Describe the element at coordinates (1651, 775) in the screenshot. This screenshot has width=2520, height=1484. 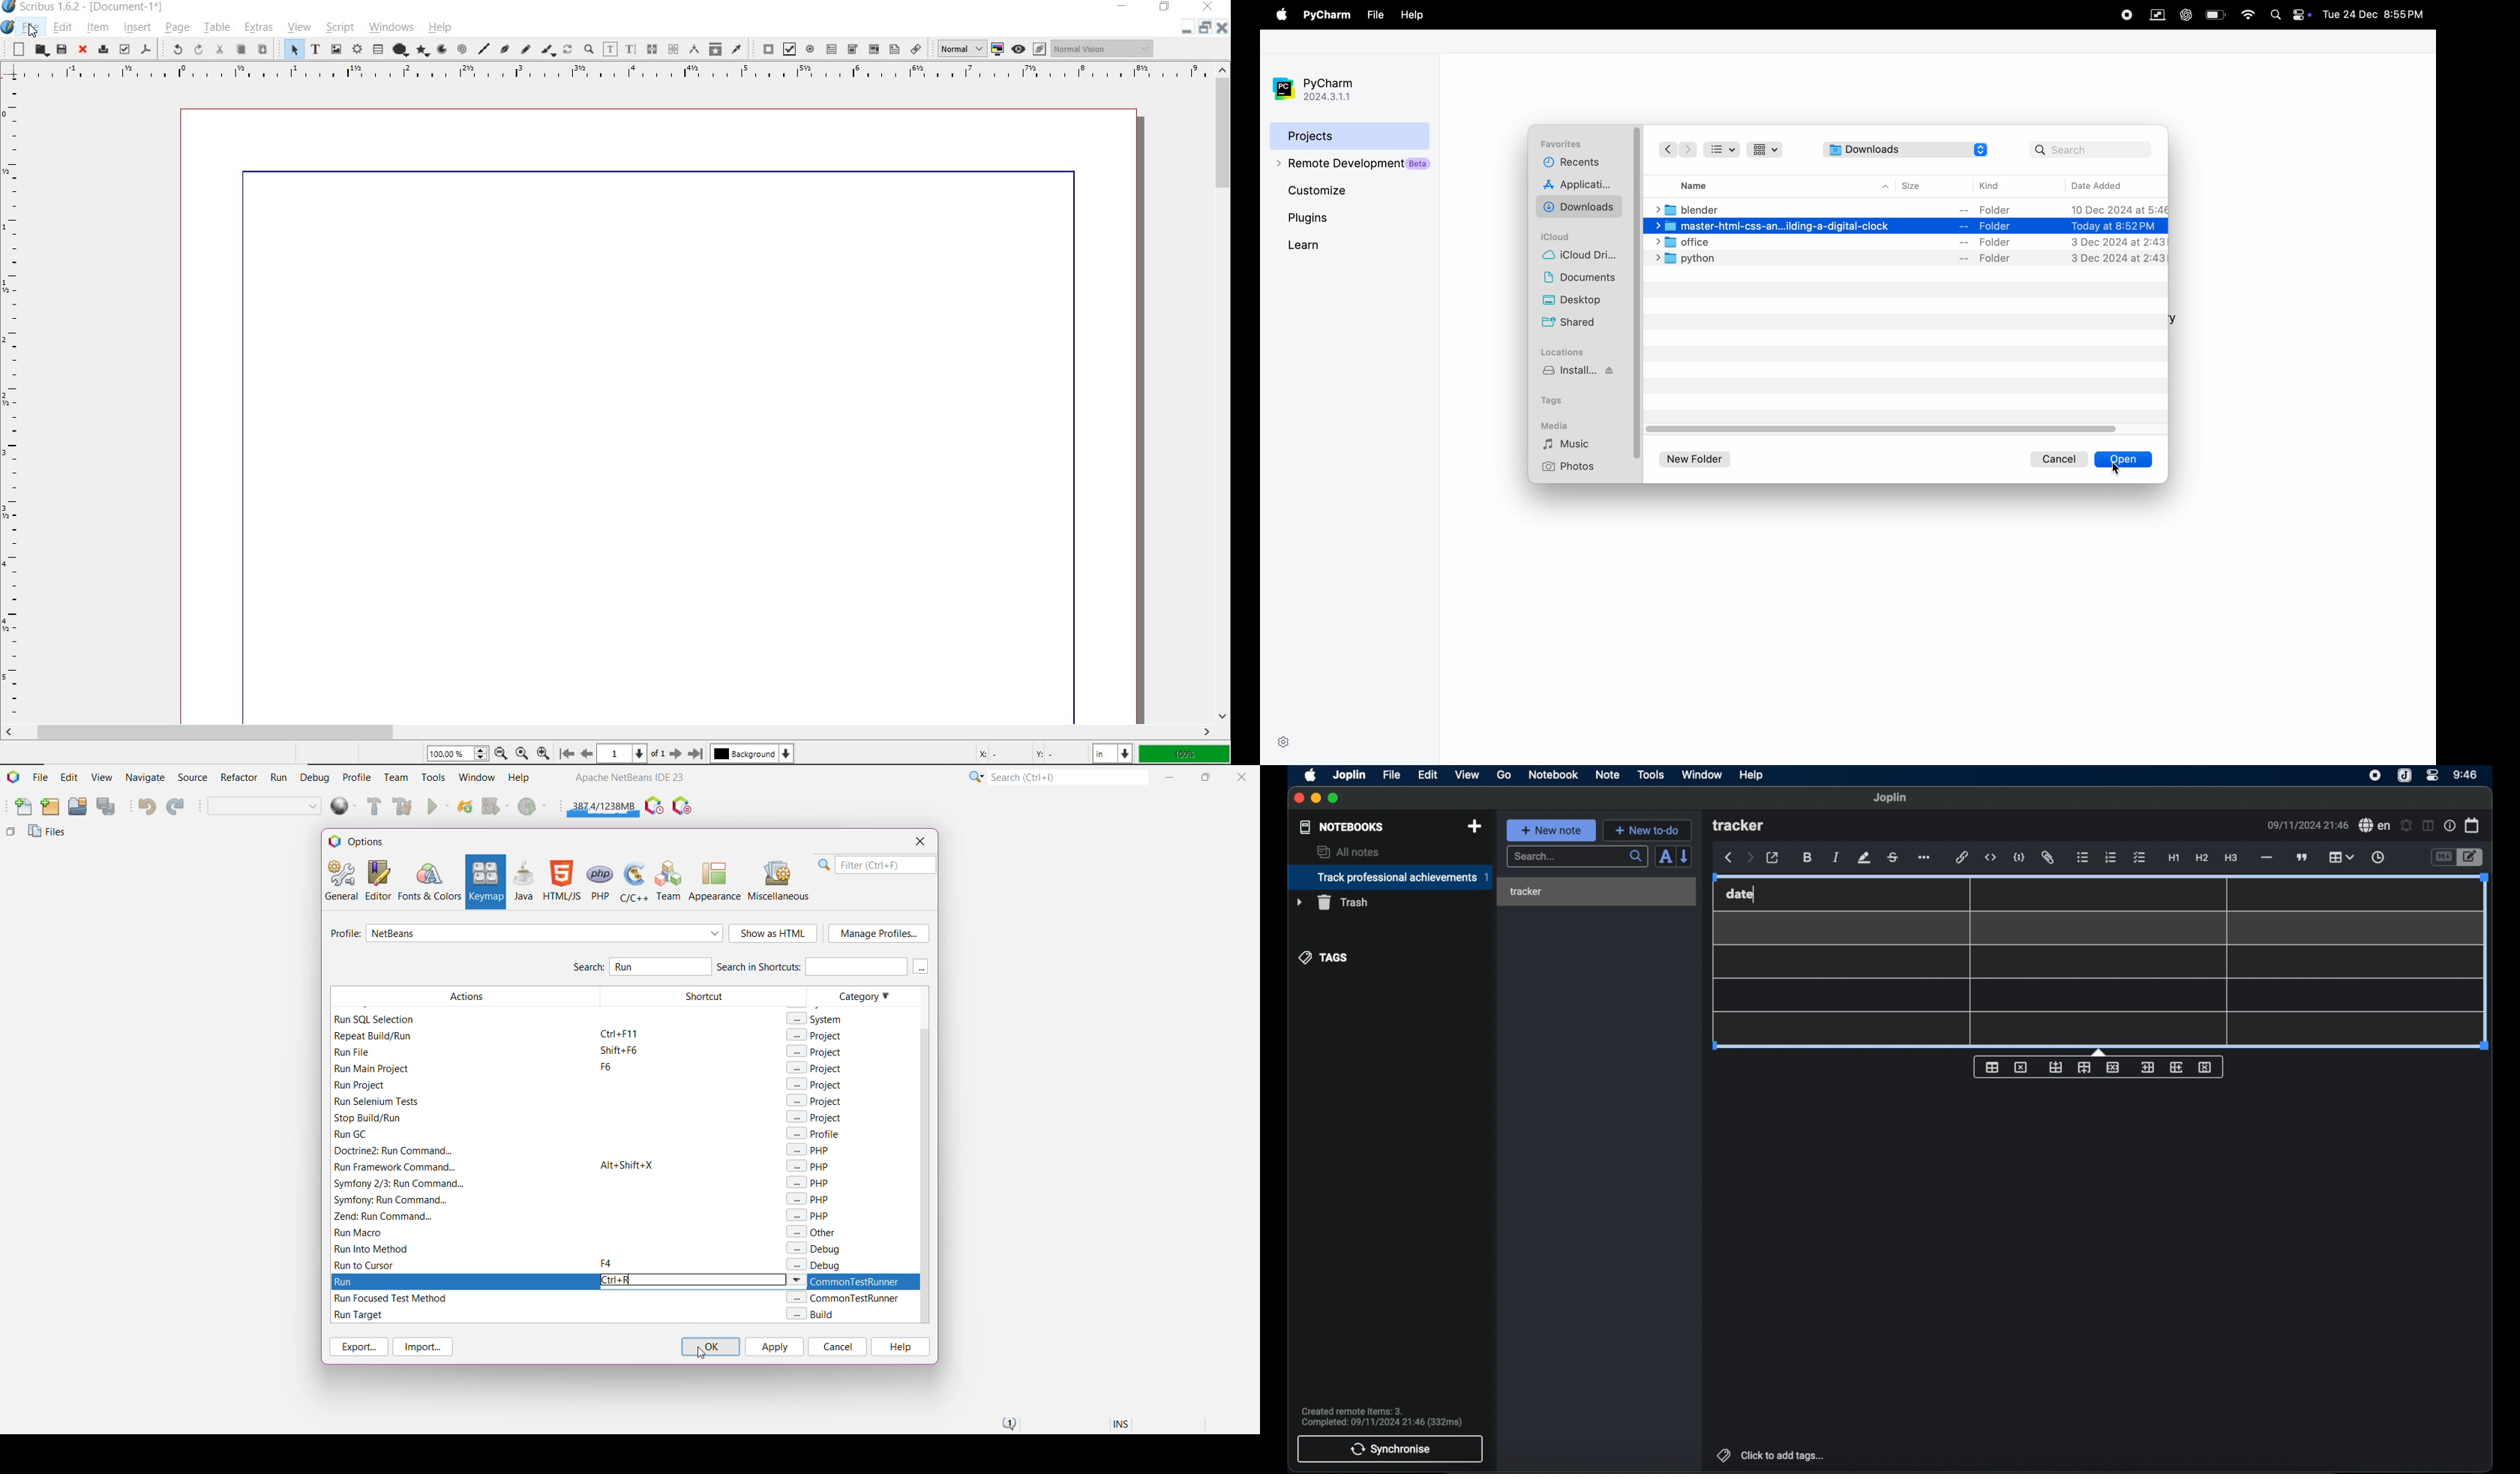
I see `tools` at that location.